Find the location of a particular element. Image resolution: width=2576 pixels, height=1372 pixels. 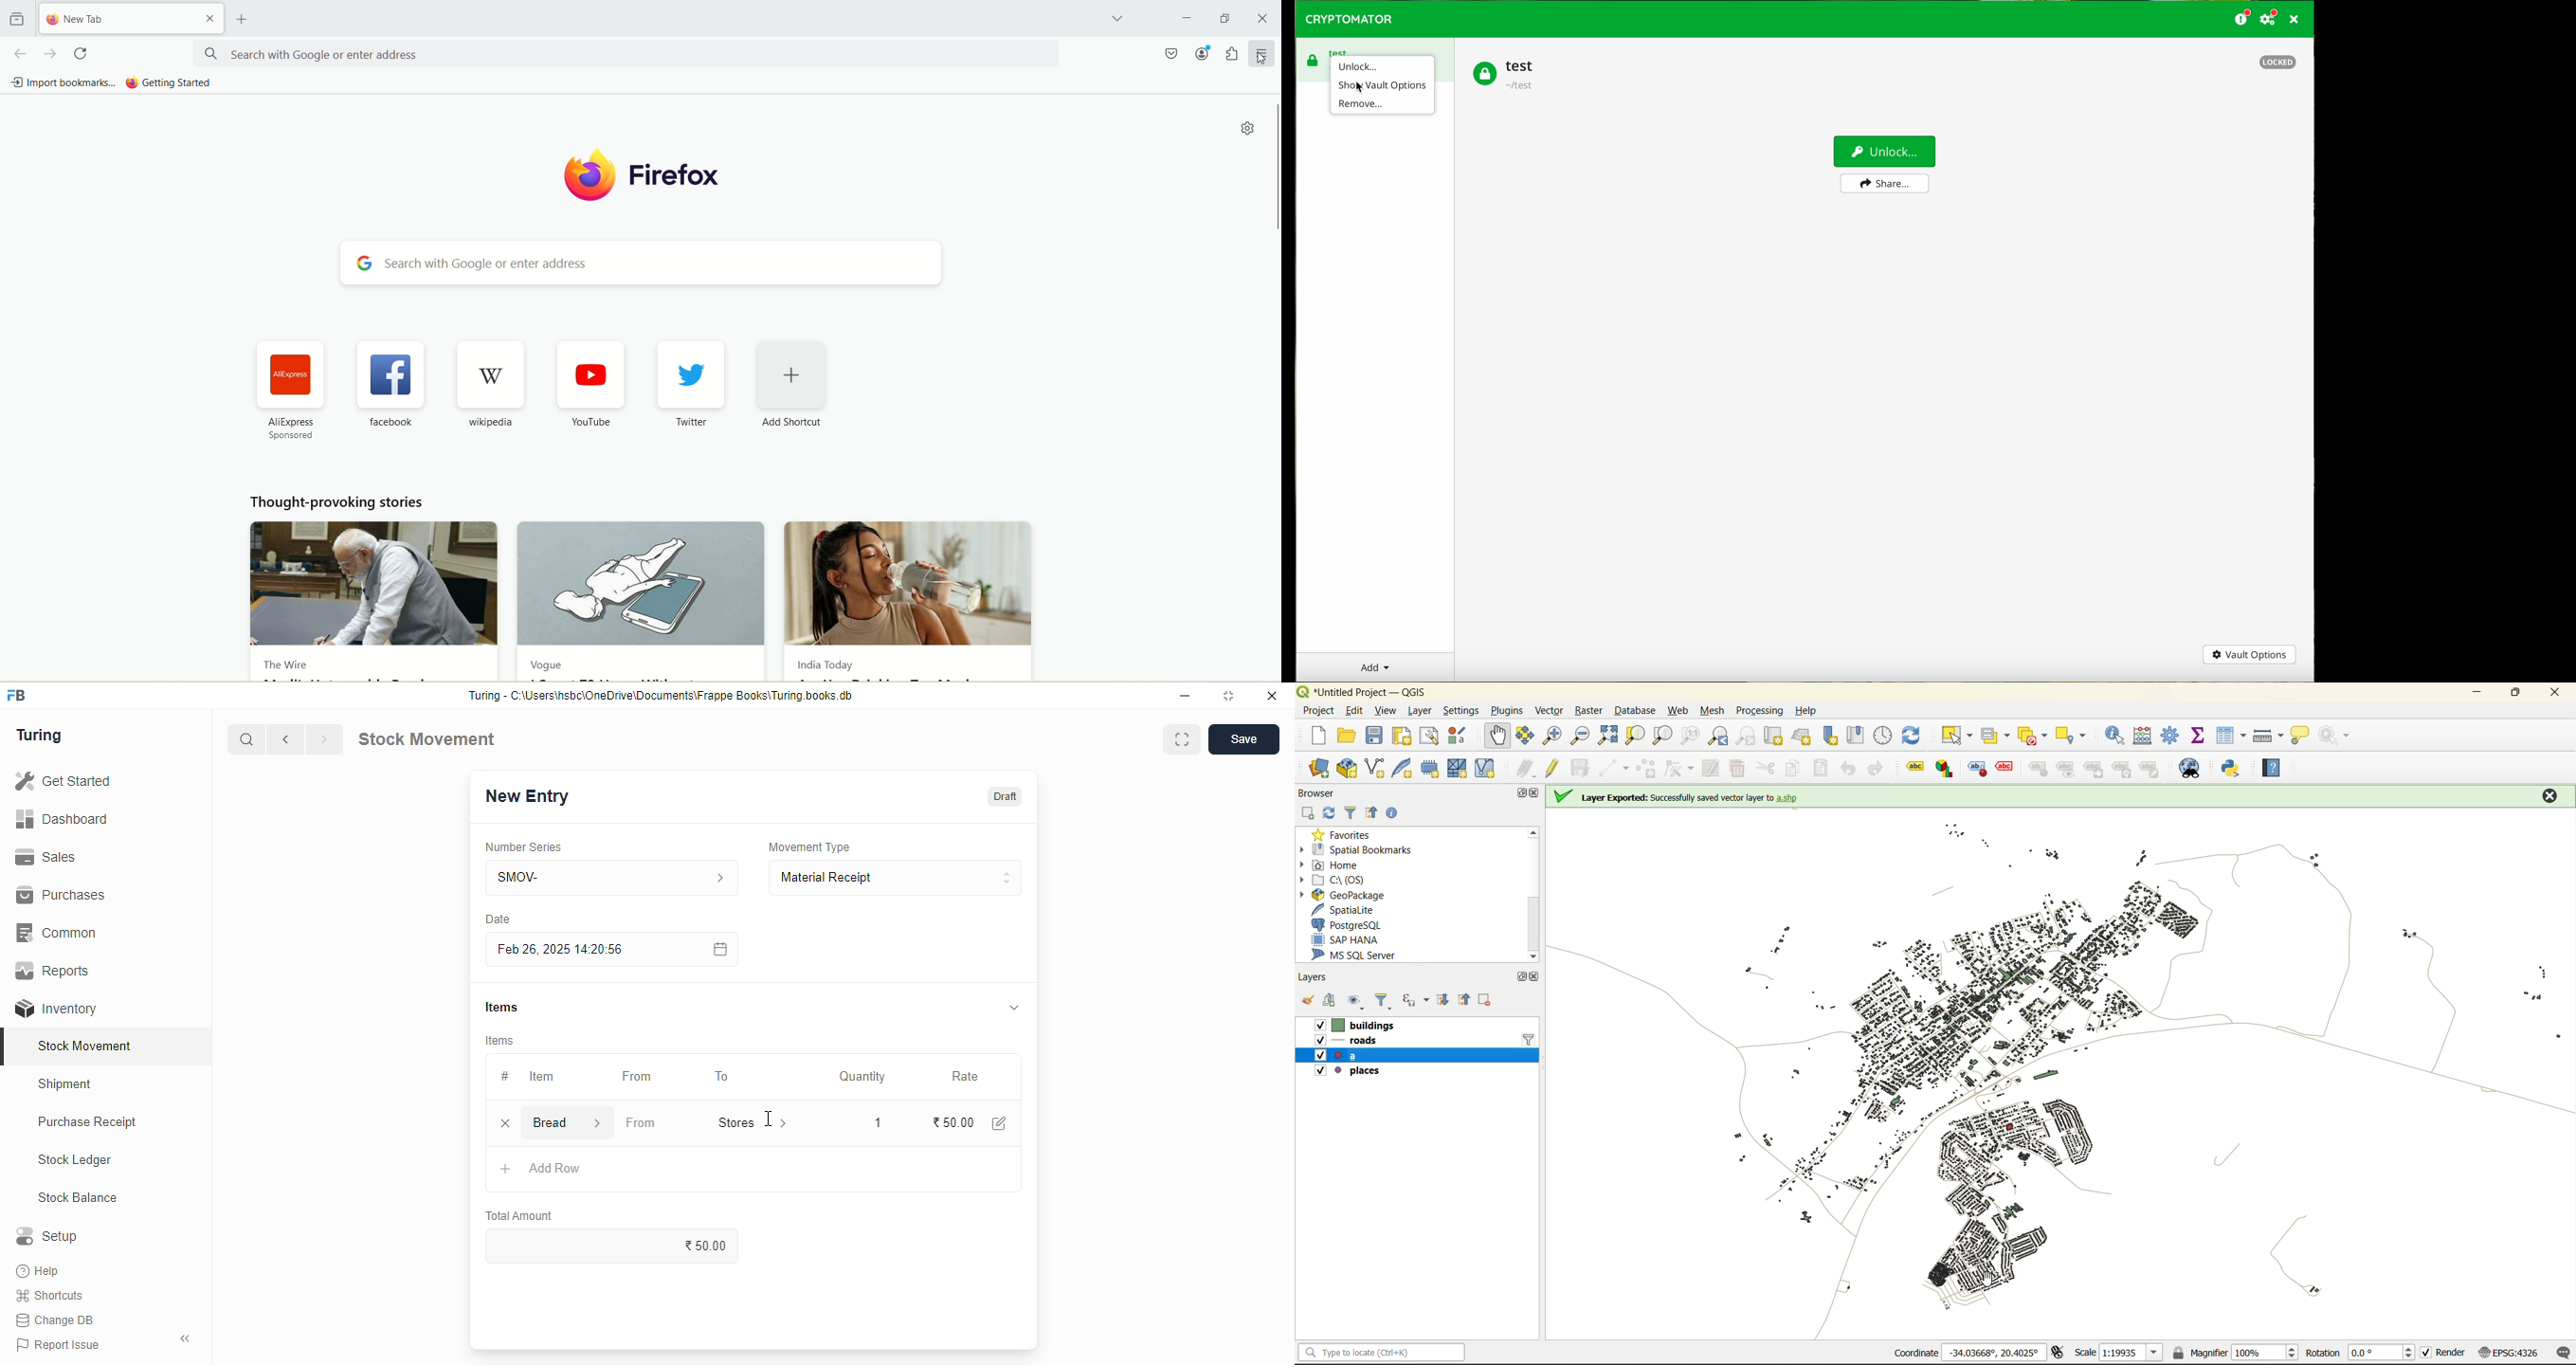

list all tabs is located at coordinates (1115, 18).